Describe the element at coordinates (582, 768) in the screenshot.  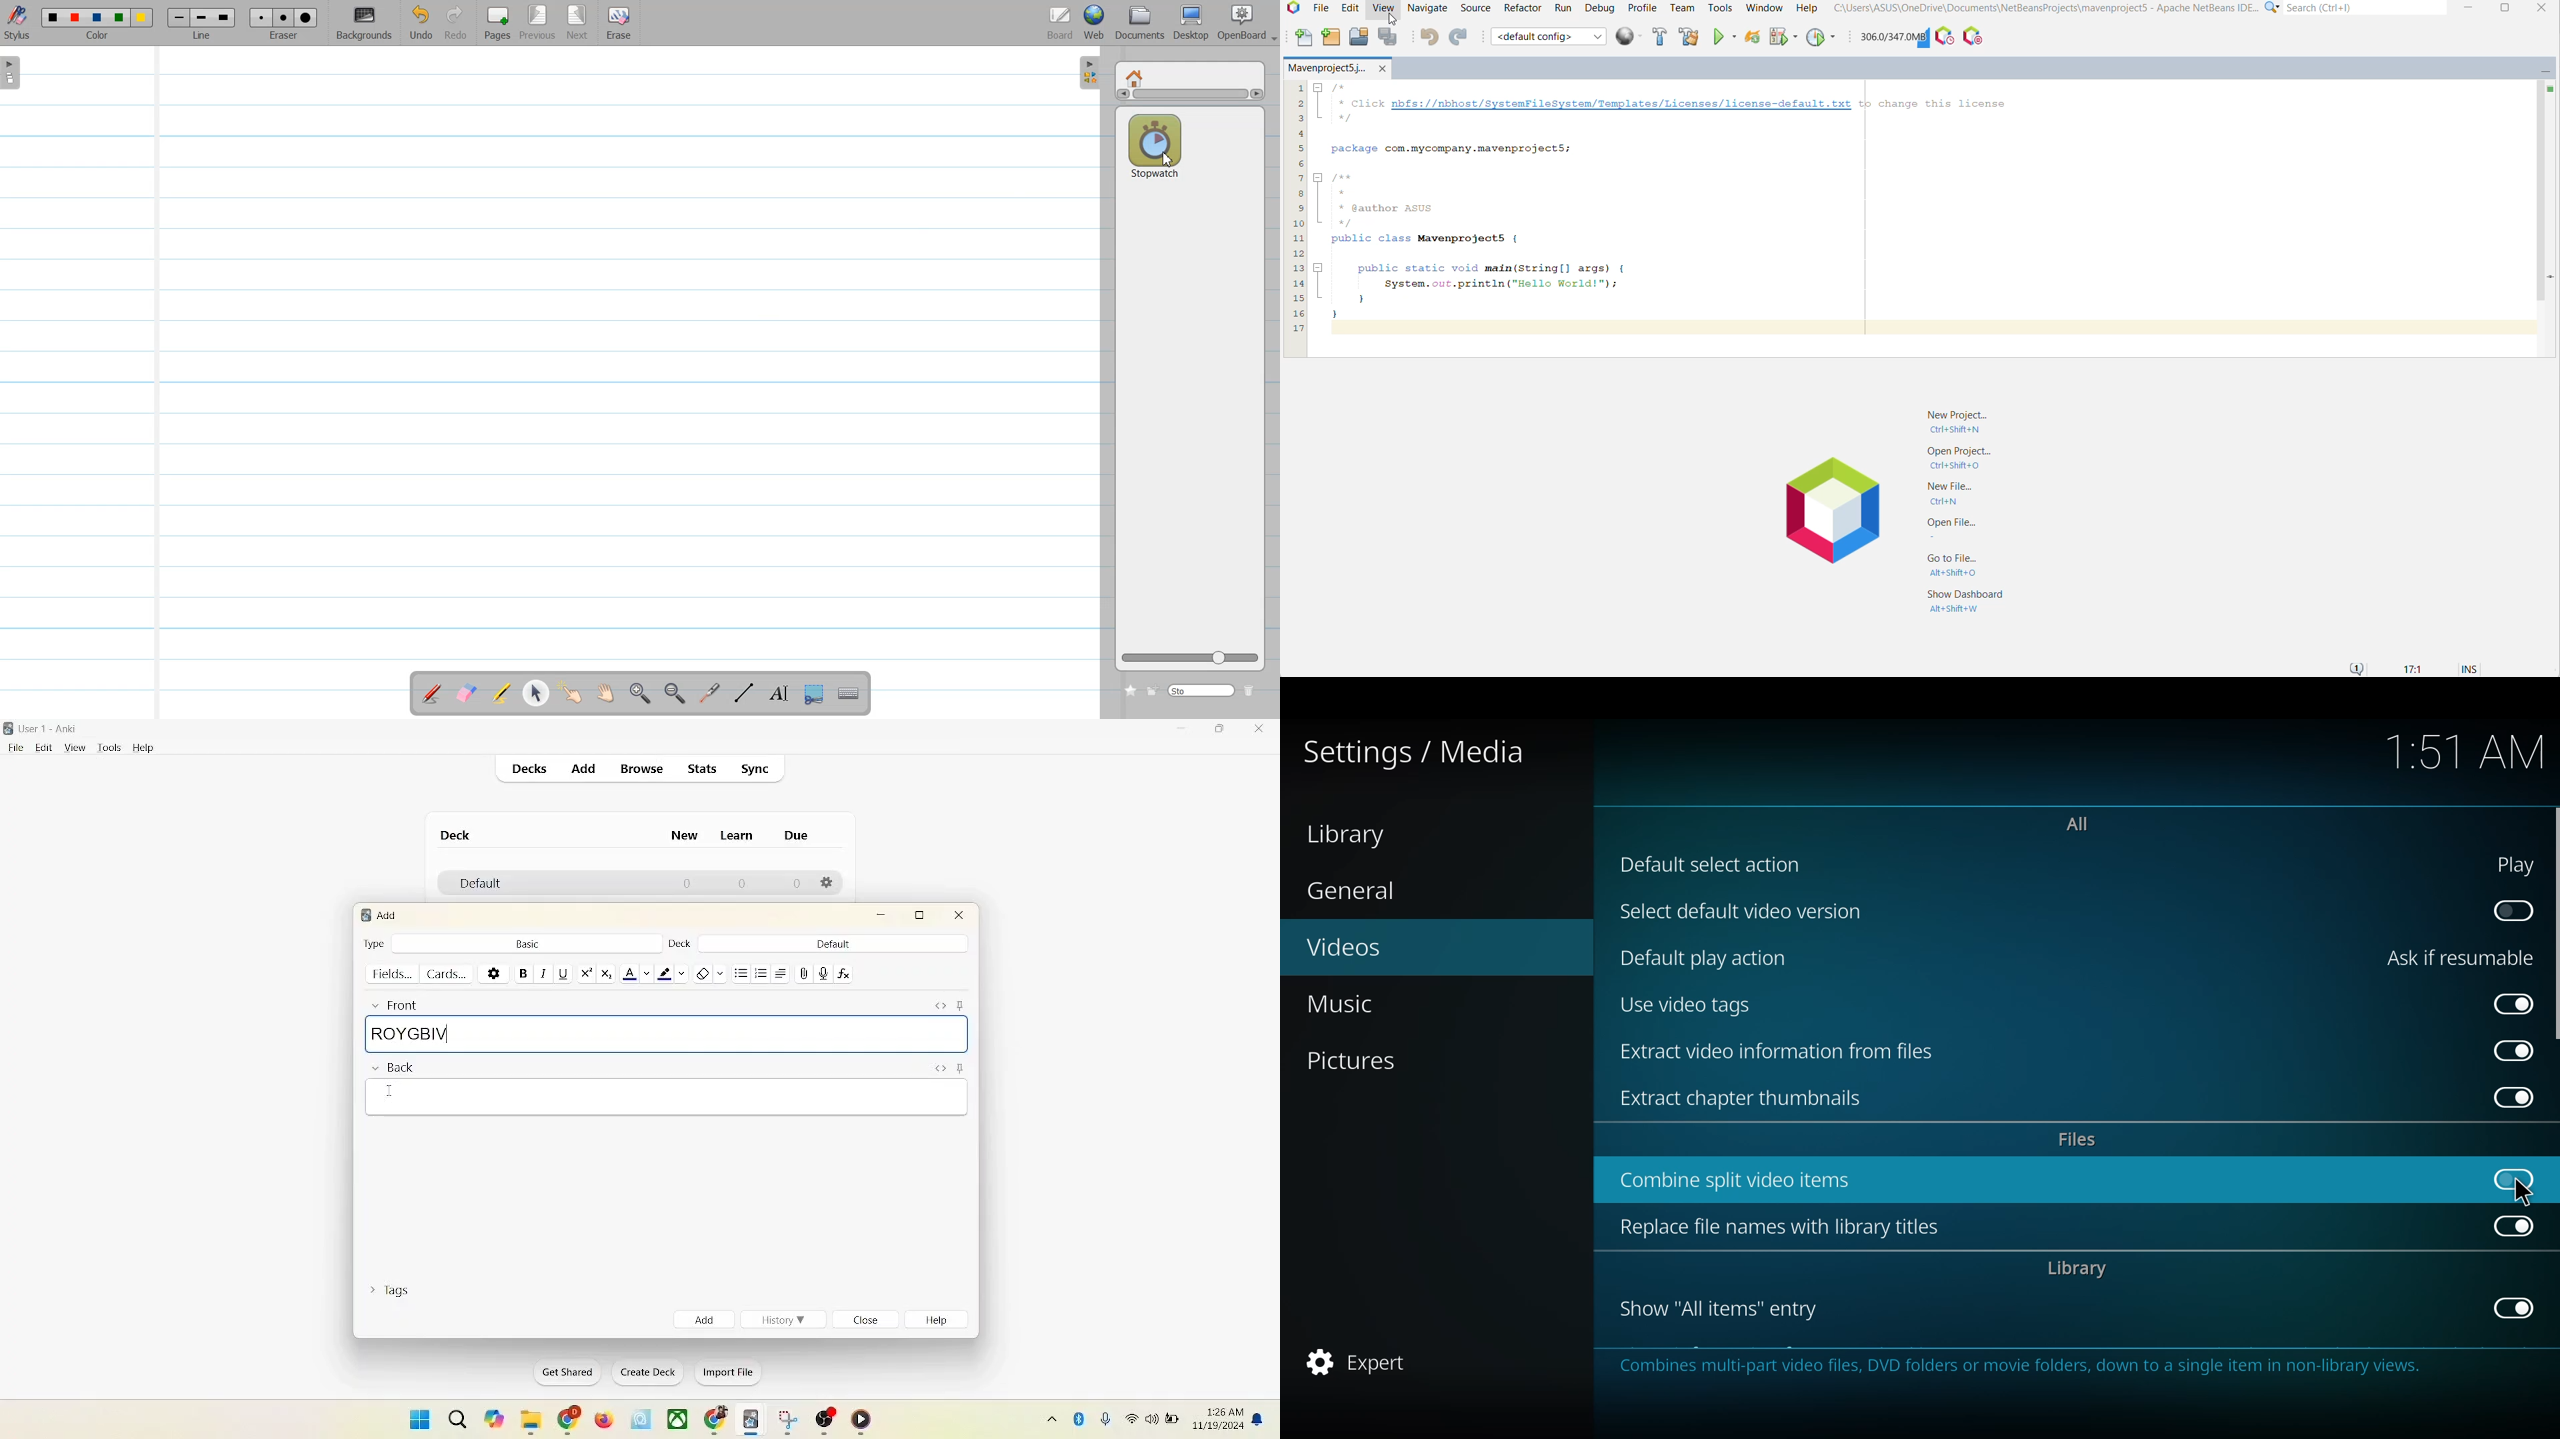
I see `add` at that location.